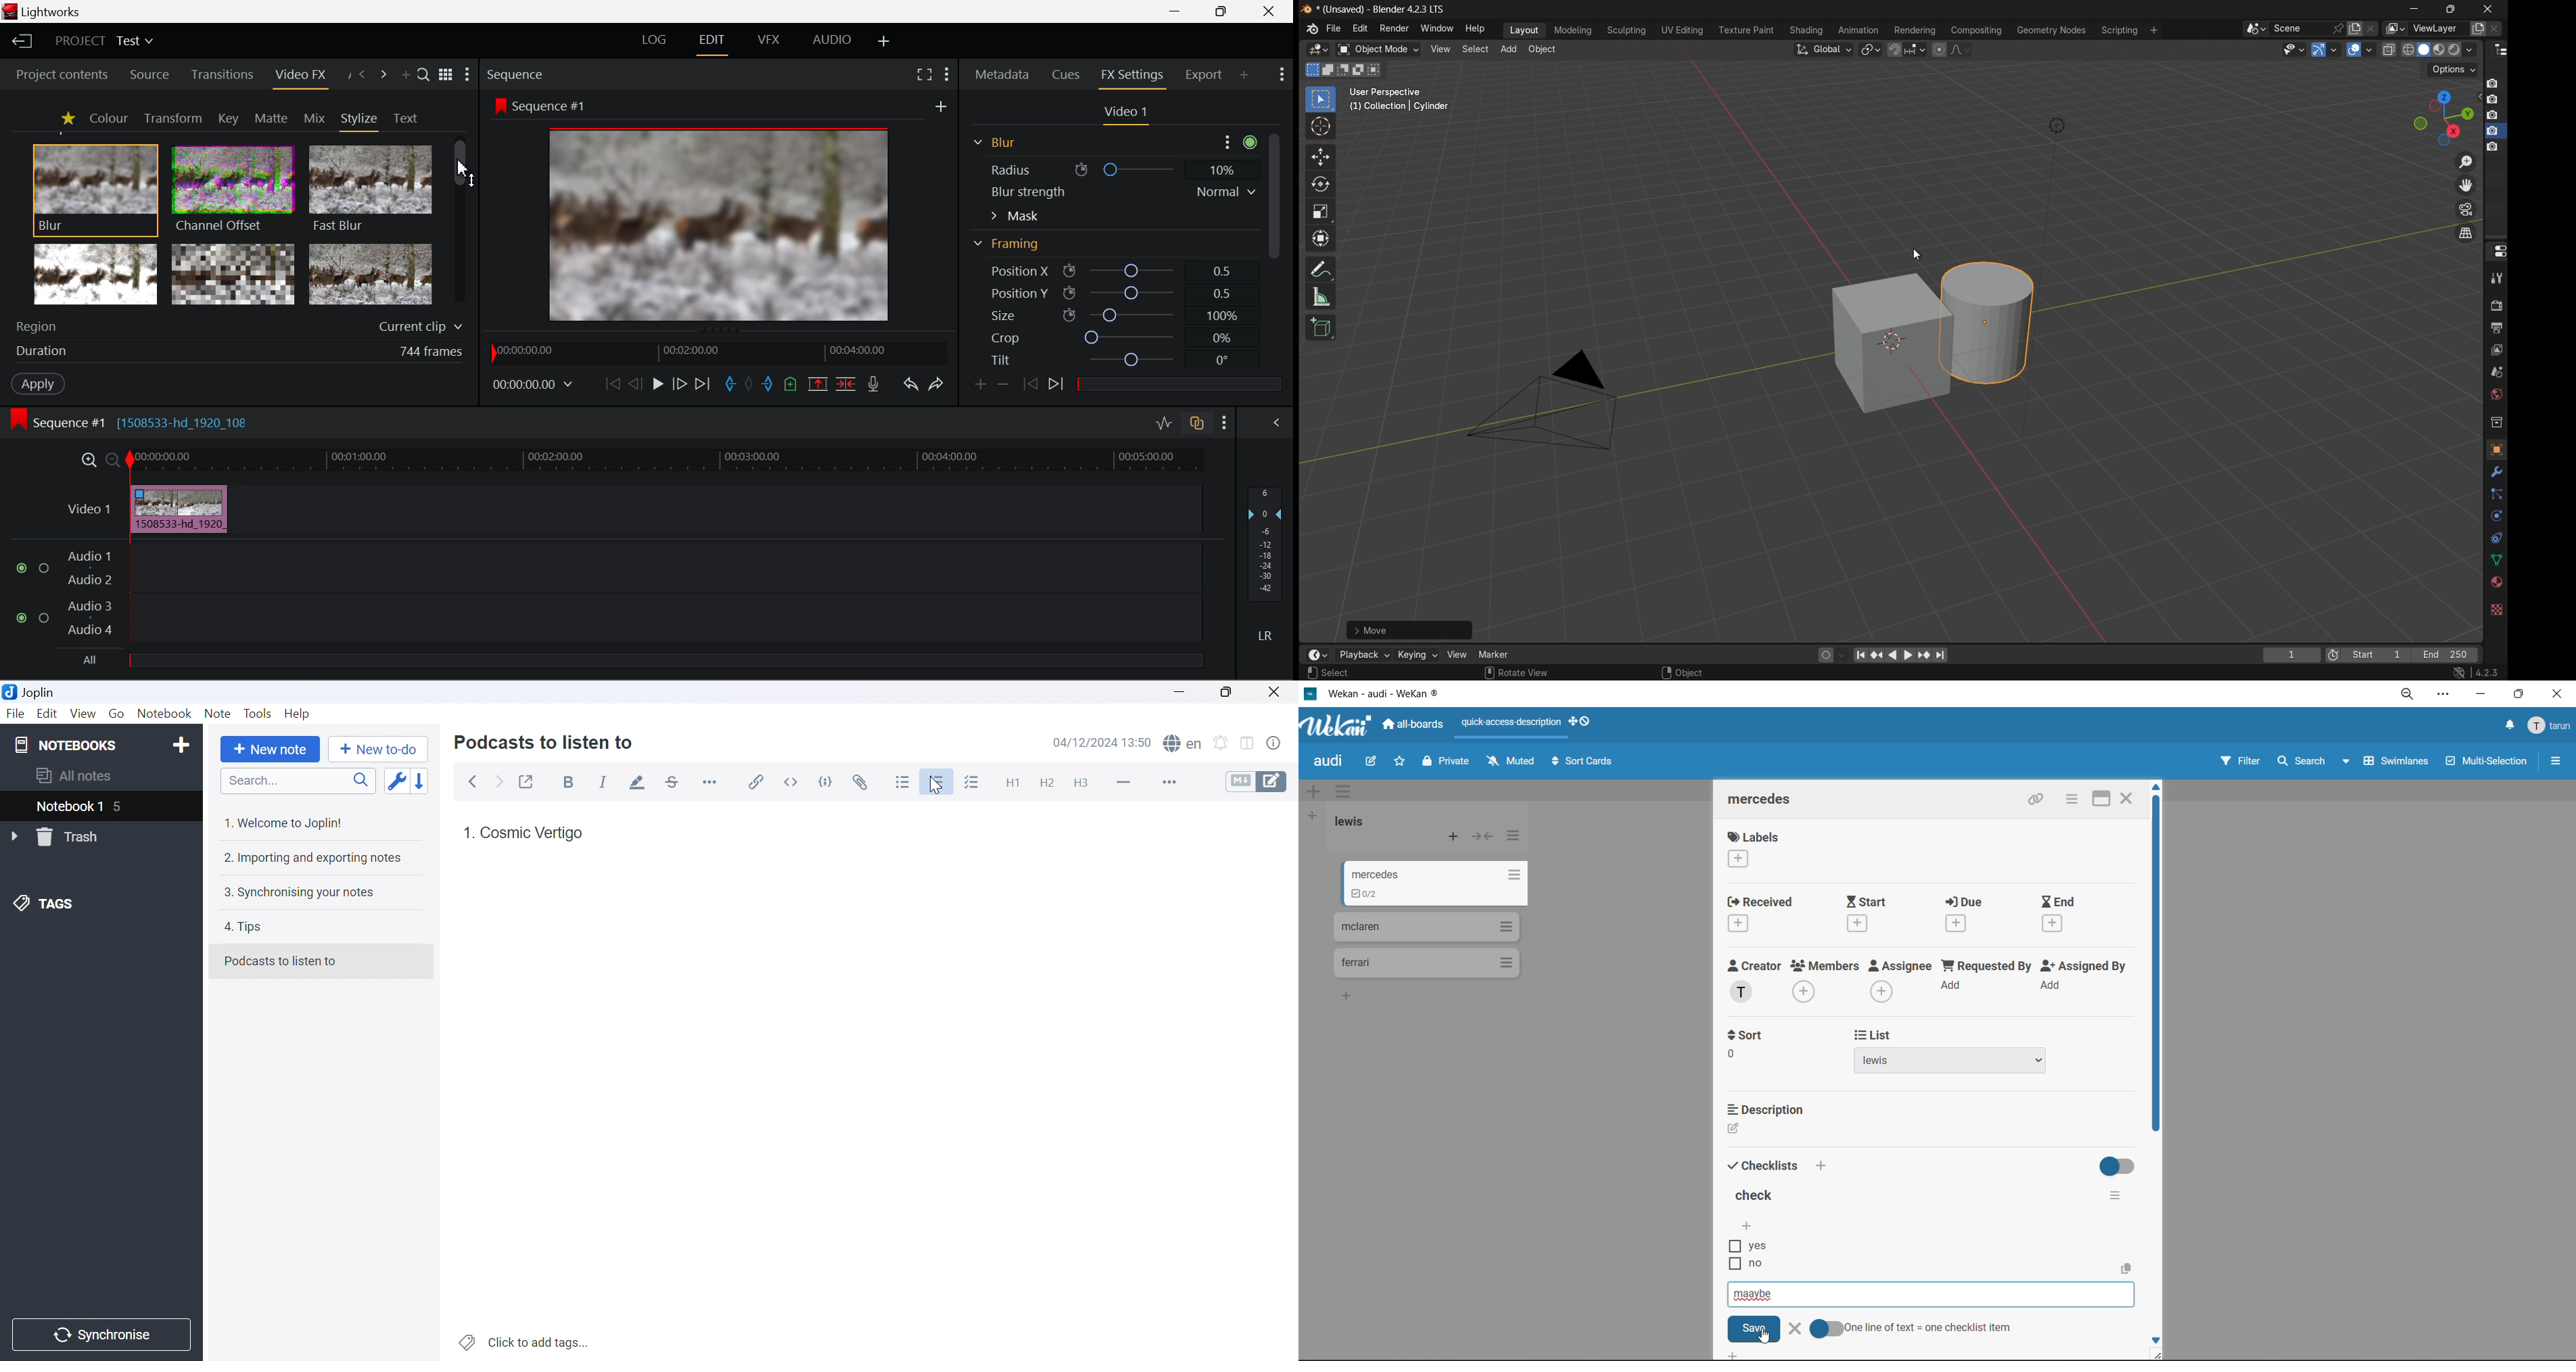 This screenshot has height=1372, width=2576. What do you see at coordinates (2557, 696) in the screenshot?
I see `close` at bounding box center [2557, 696].